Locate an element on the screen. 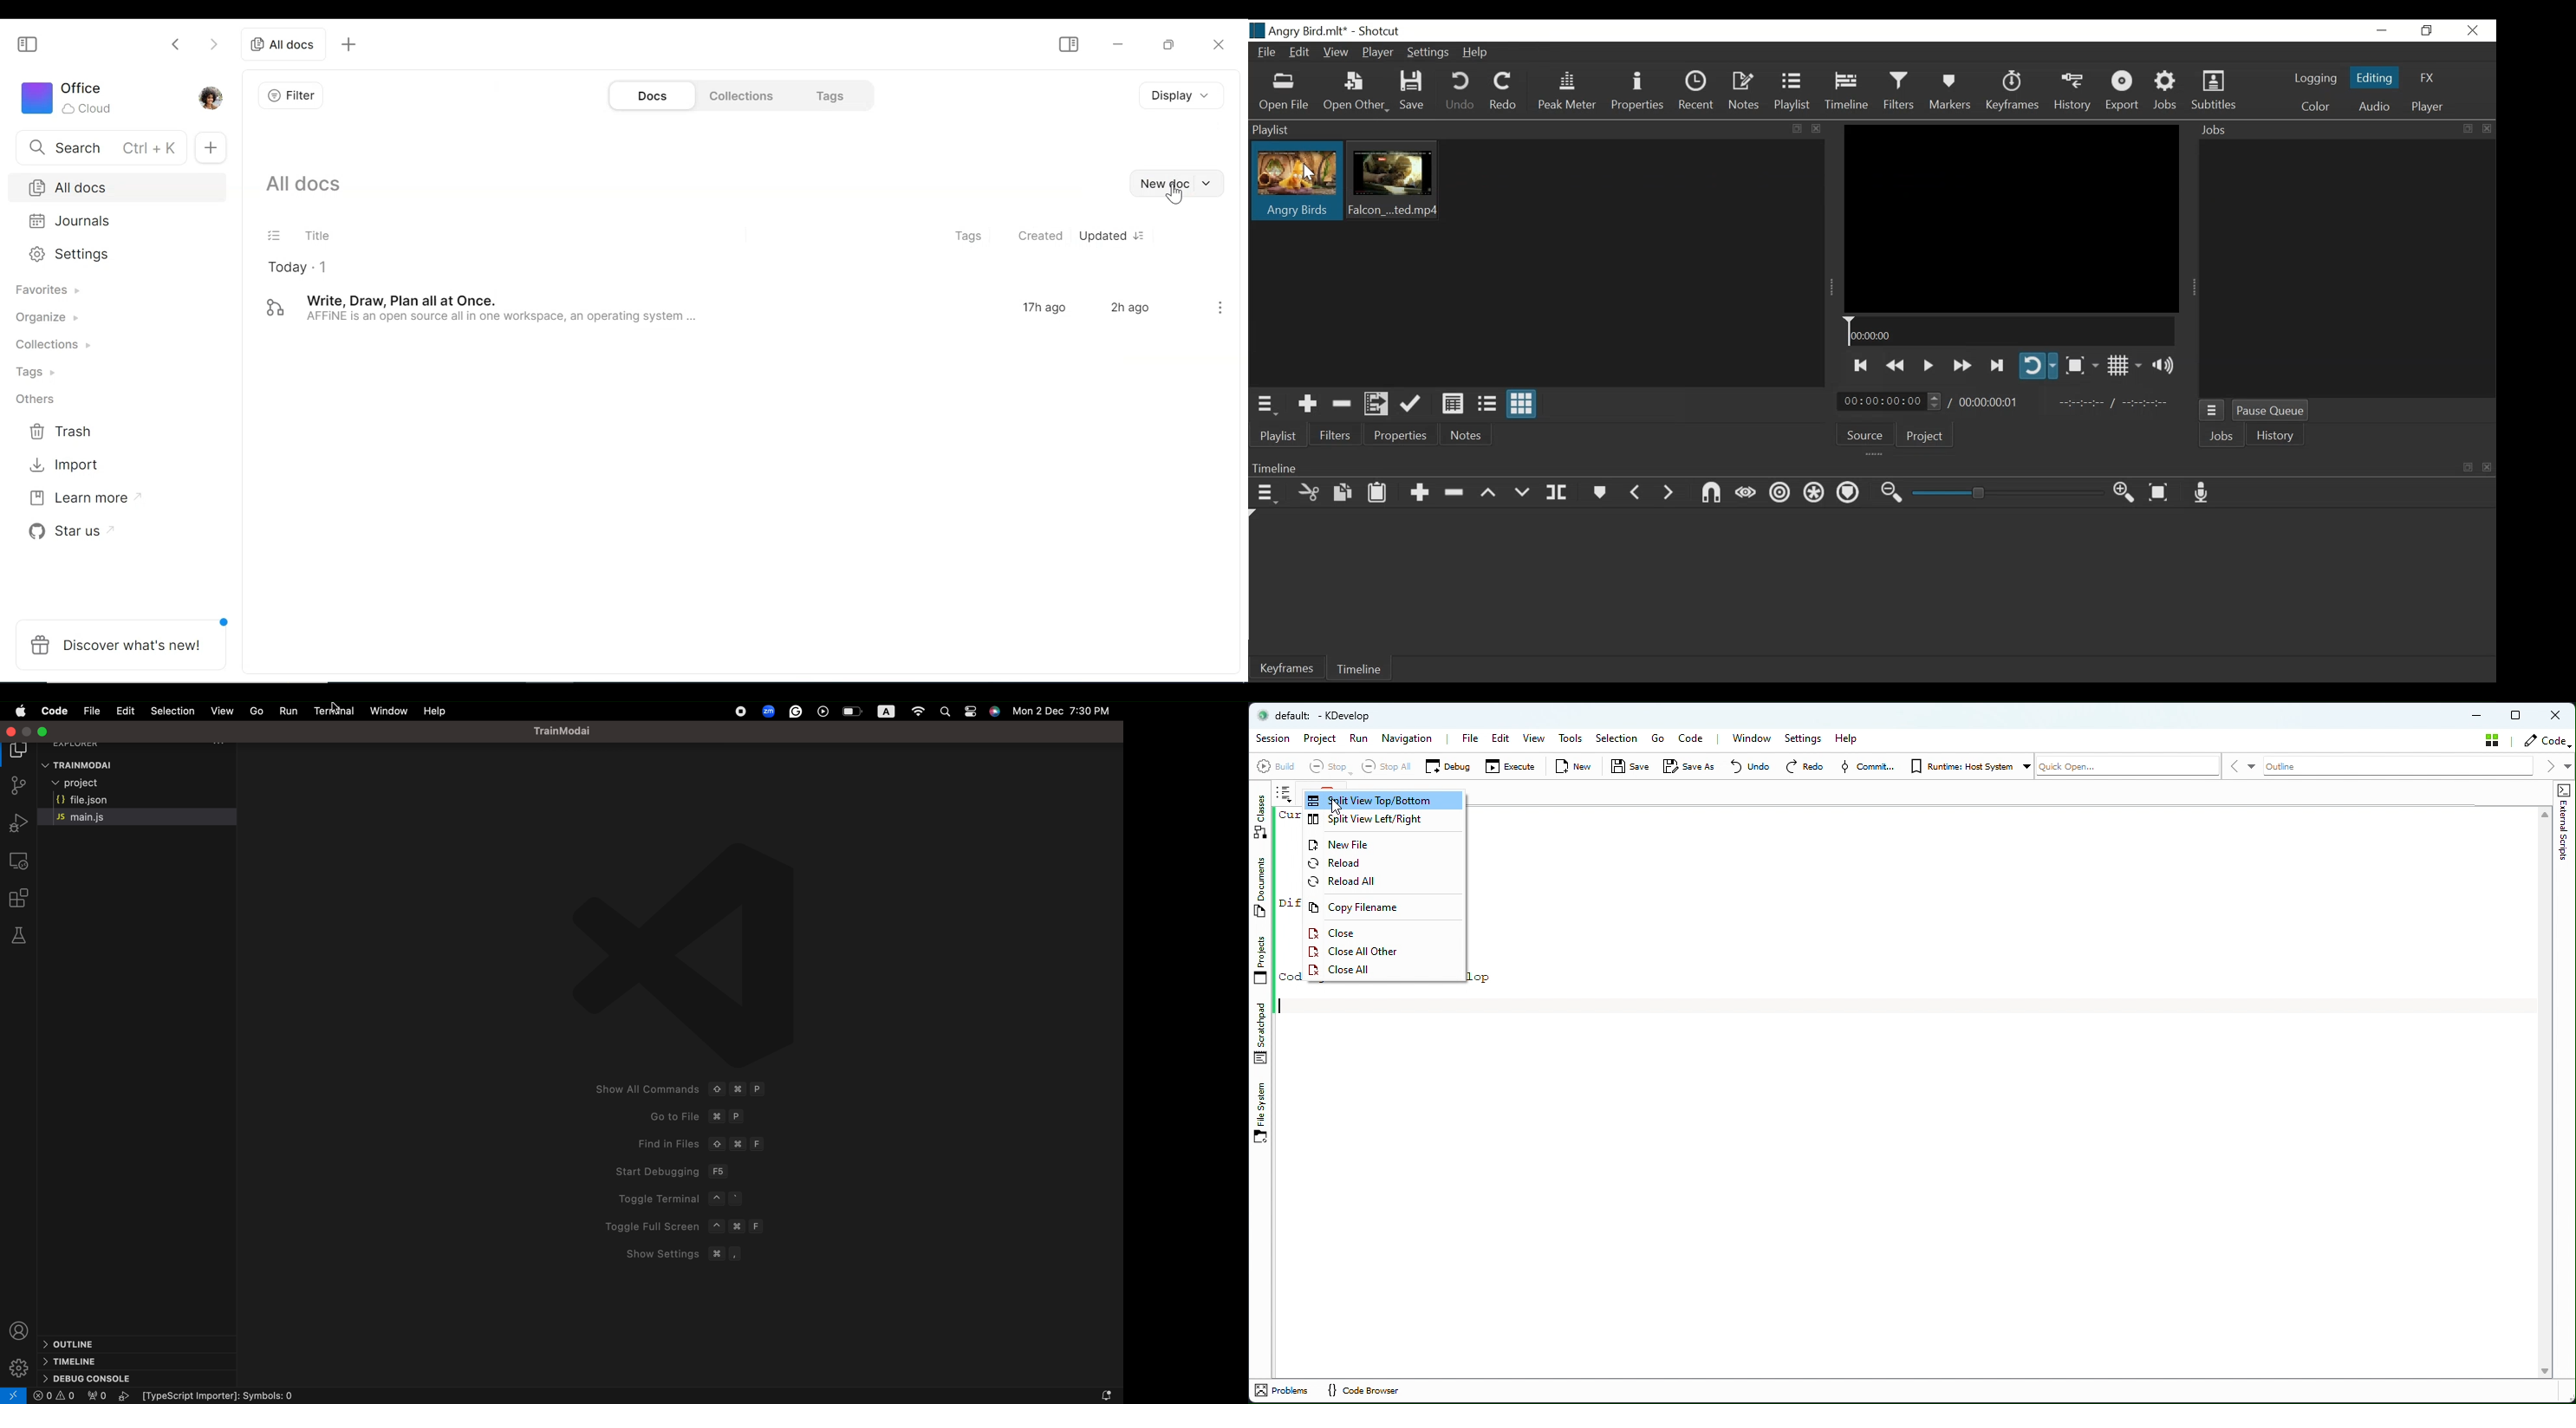  Today - 1 is located at coordinates (306, 266).